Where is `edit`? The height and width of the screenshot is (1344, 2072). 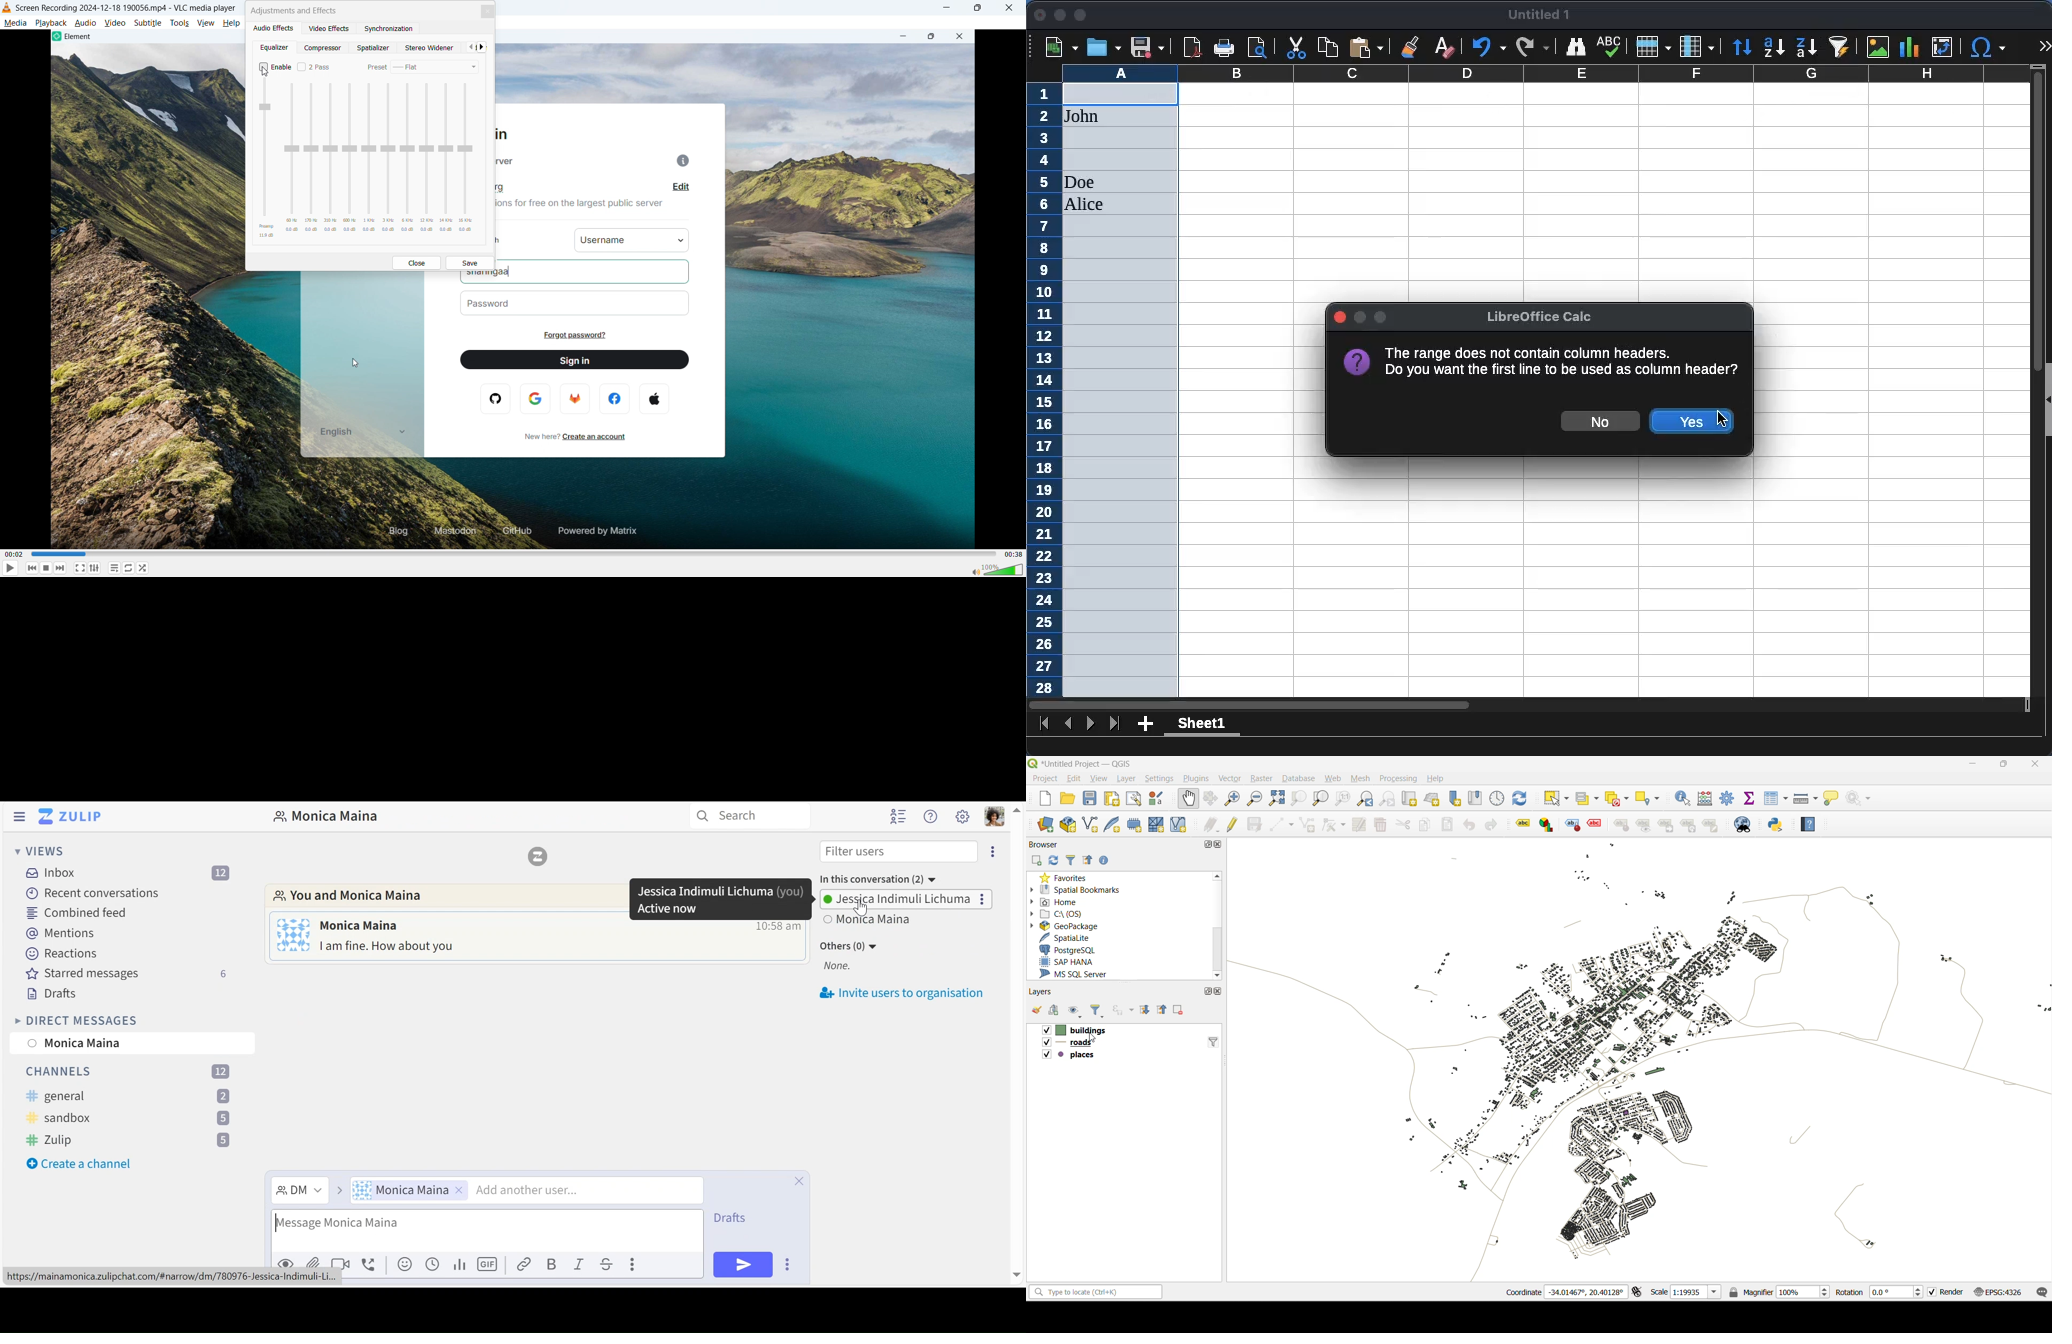 edit is located at coordinates (1074, 778).